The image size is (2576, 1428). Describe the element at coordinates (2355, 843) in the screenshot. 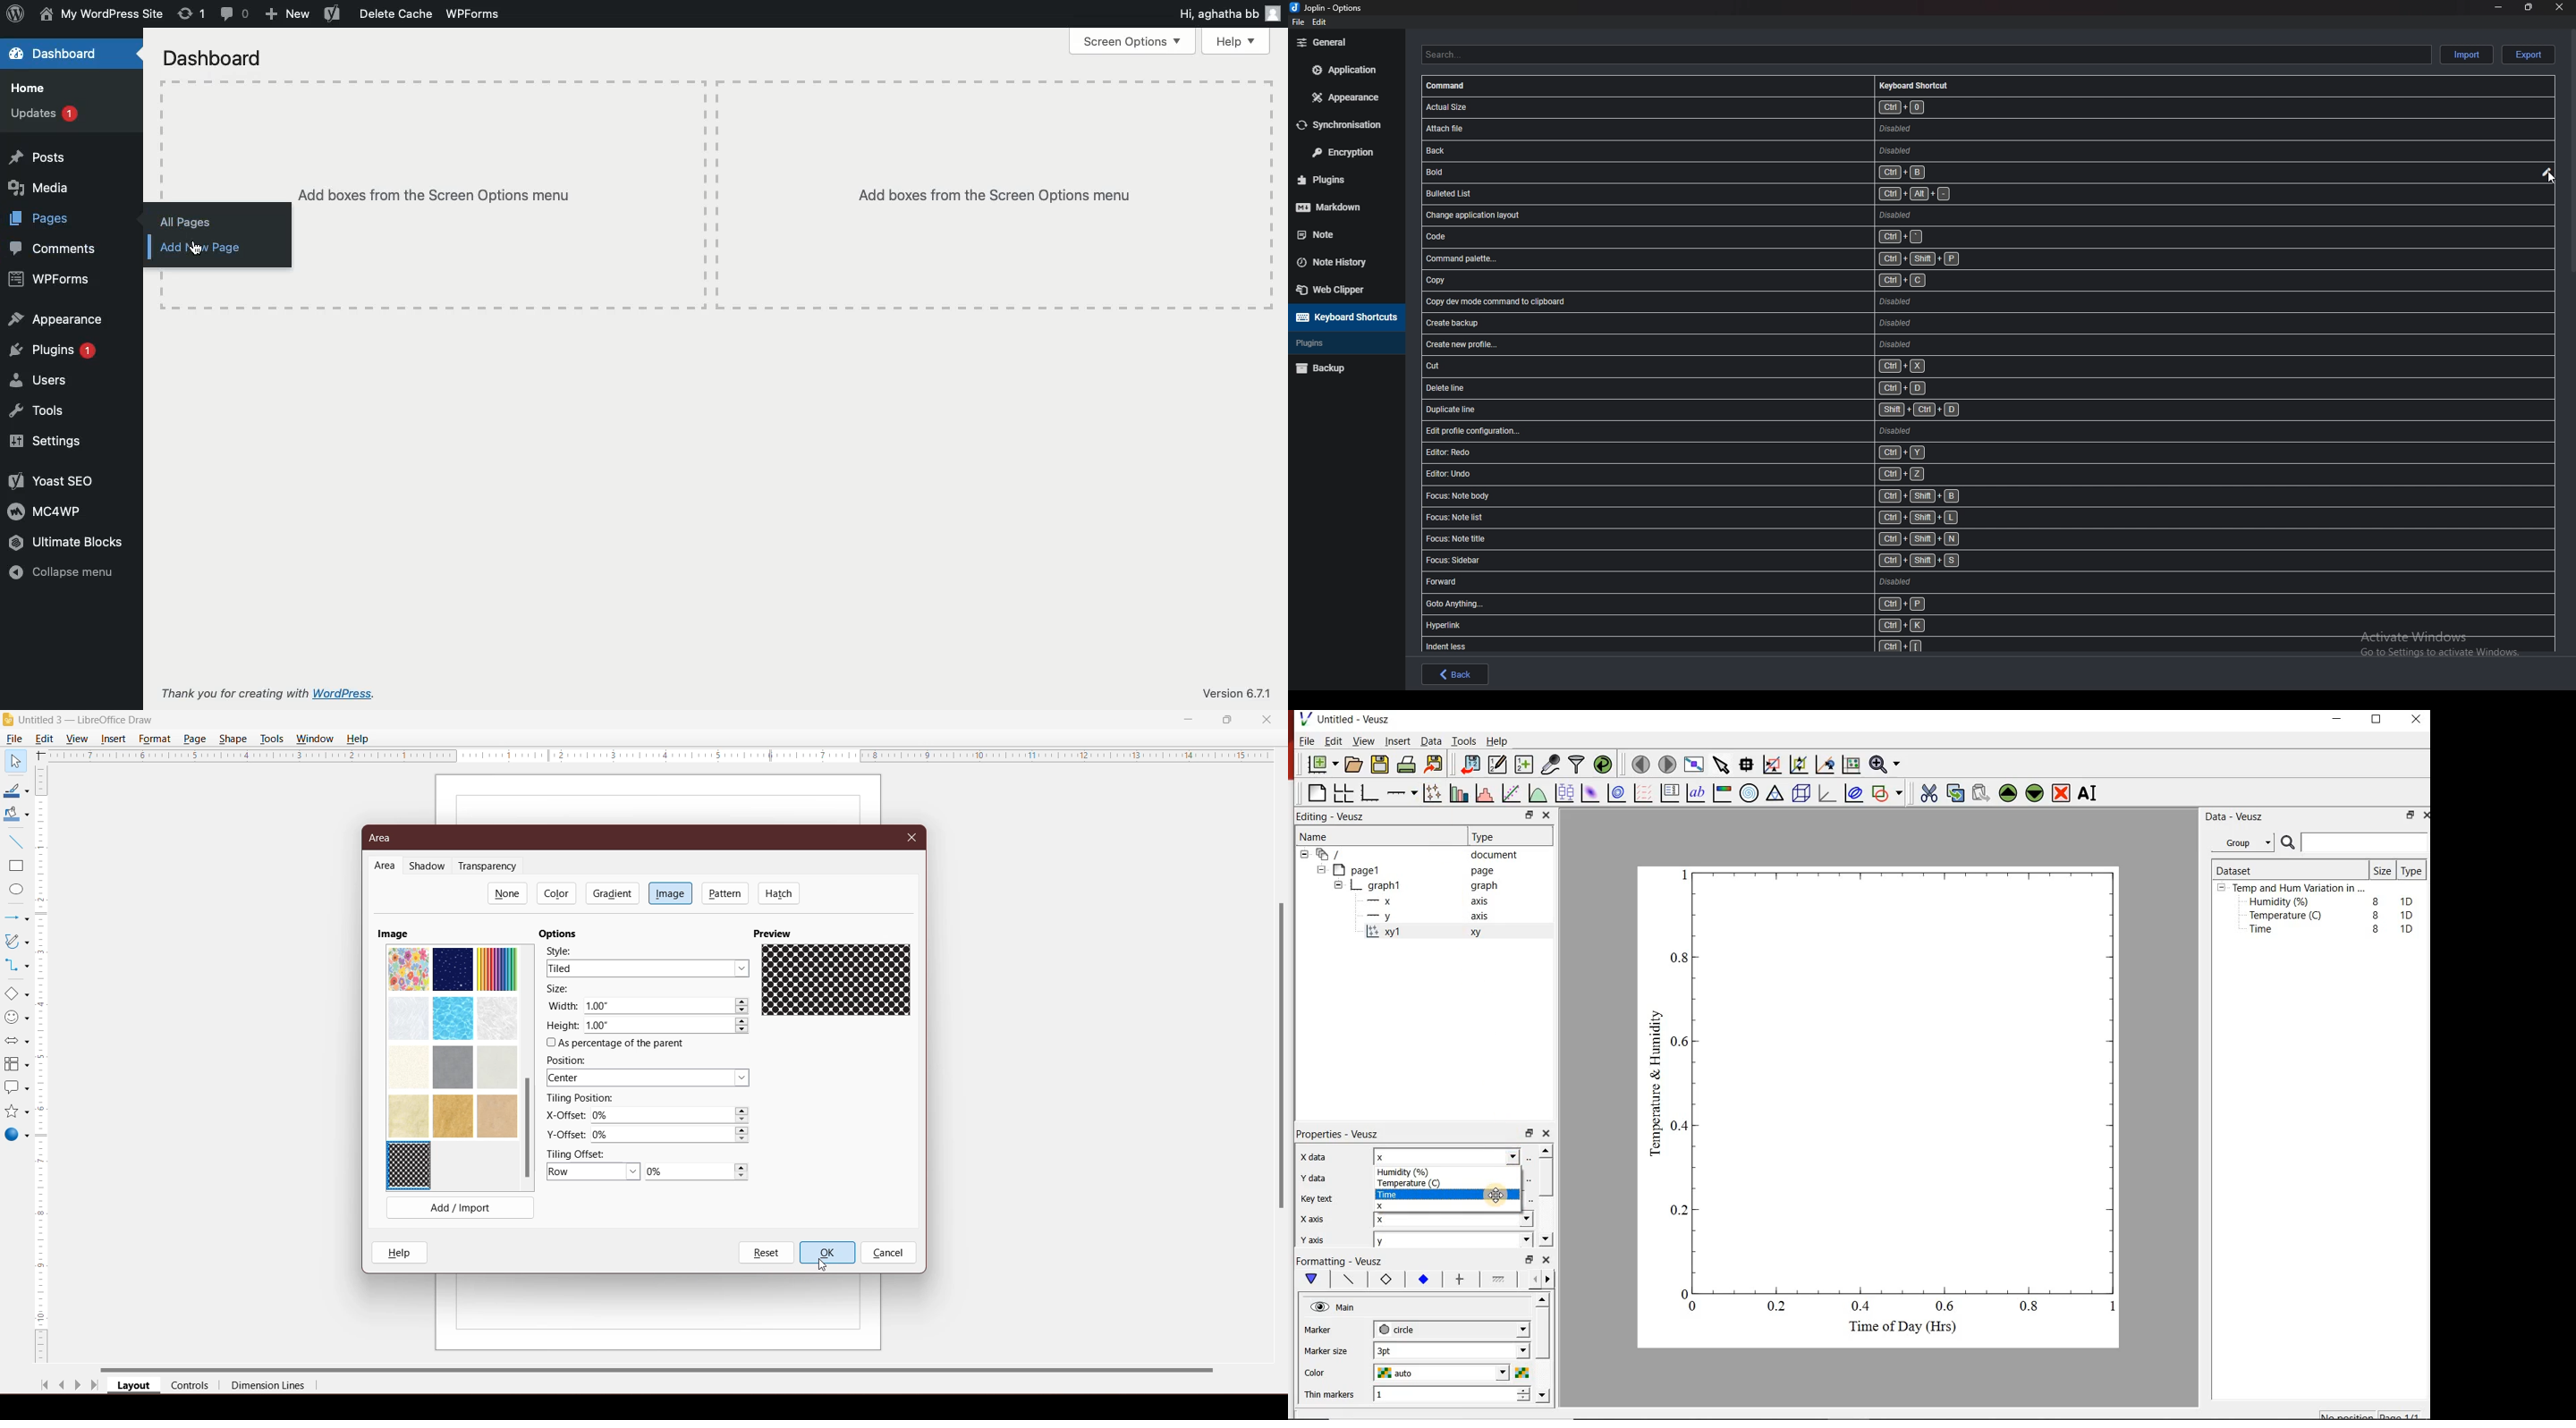

I see `Search bar` at that location.